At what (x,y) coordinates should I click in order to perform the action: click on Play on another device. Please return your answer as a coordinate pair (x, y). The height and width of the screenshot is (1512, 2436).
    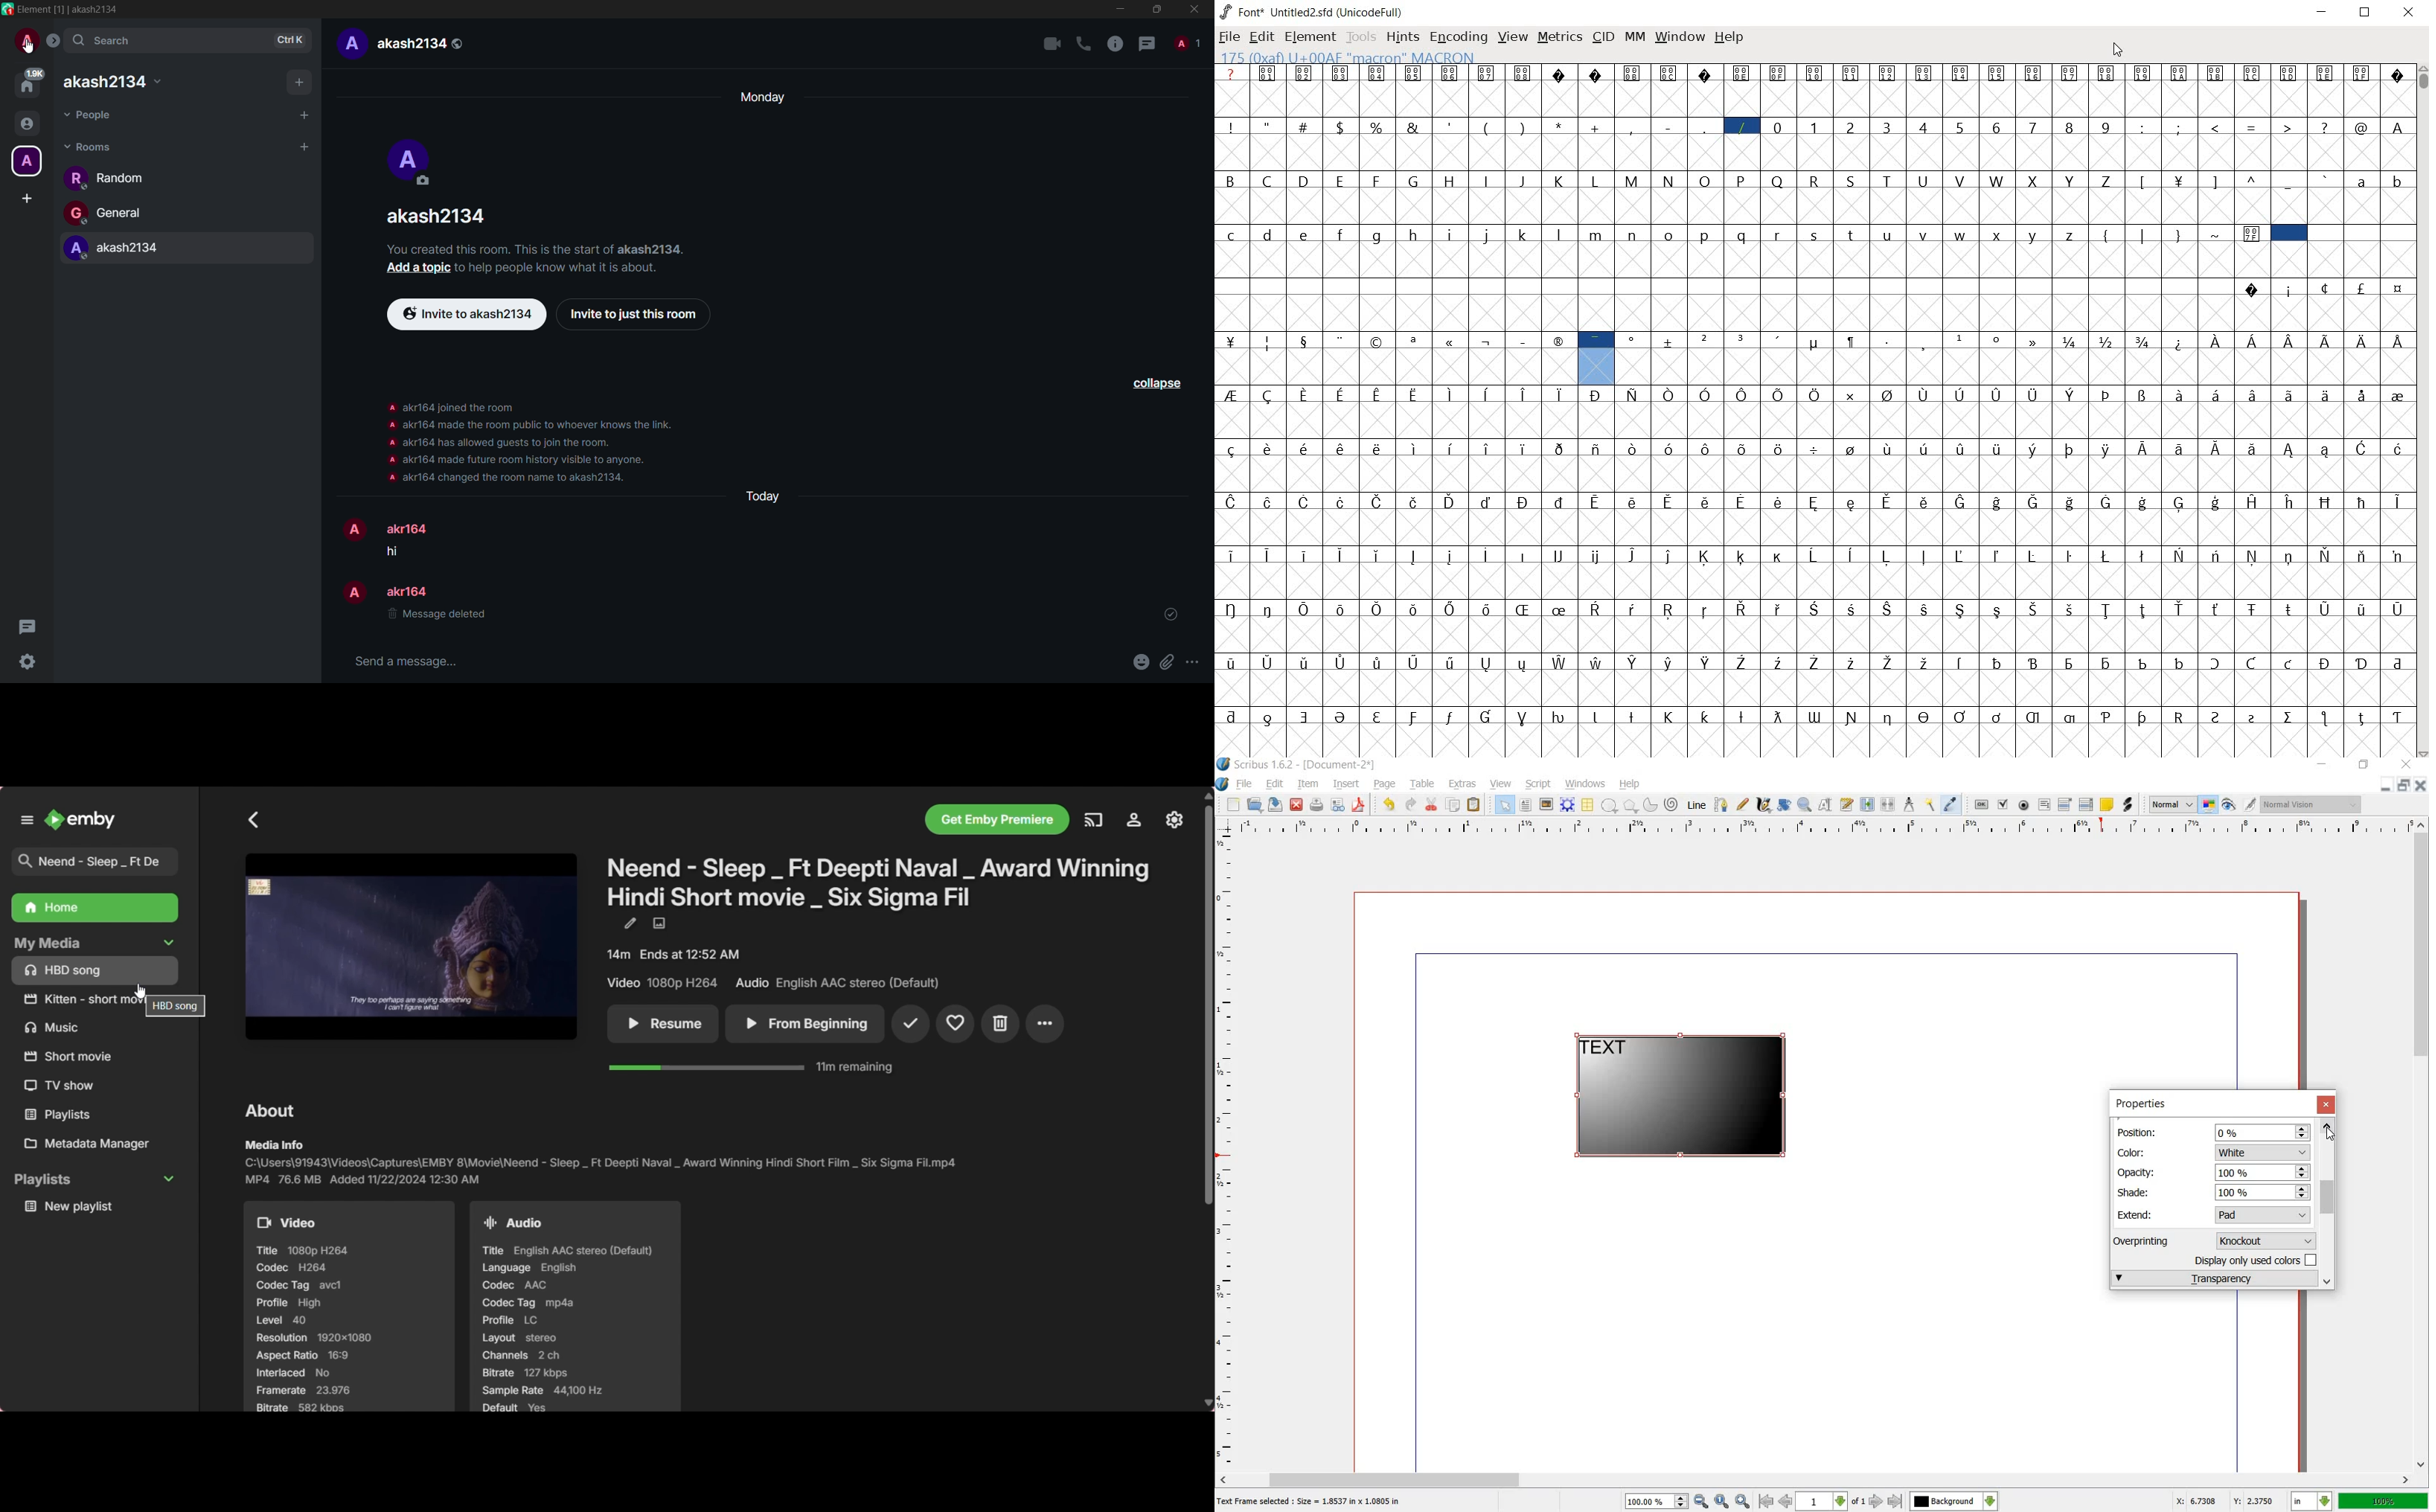
    Looking at the image, I should click on (1093, 820).